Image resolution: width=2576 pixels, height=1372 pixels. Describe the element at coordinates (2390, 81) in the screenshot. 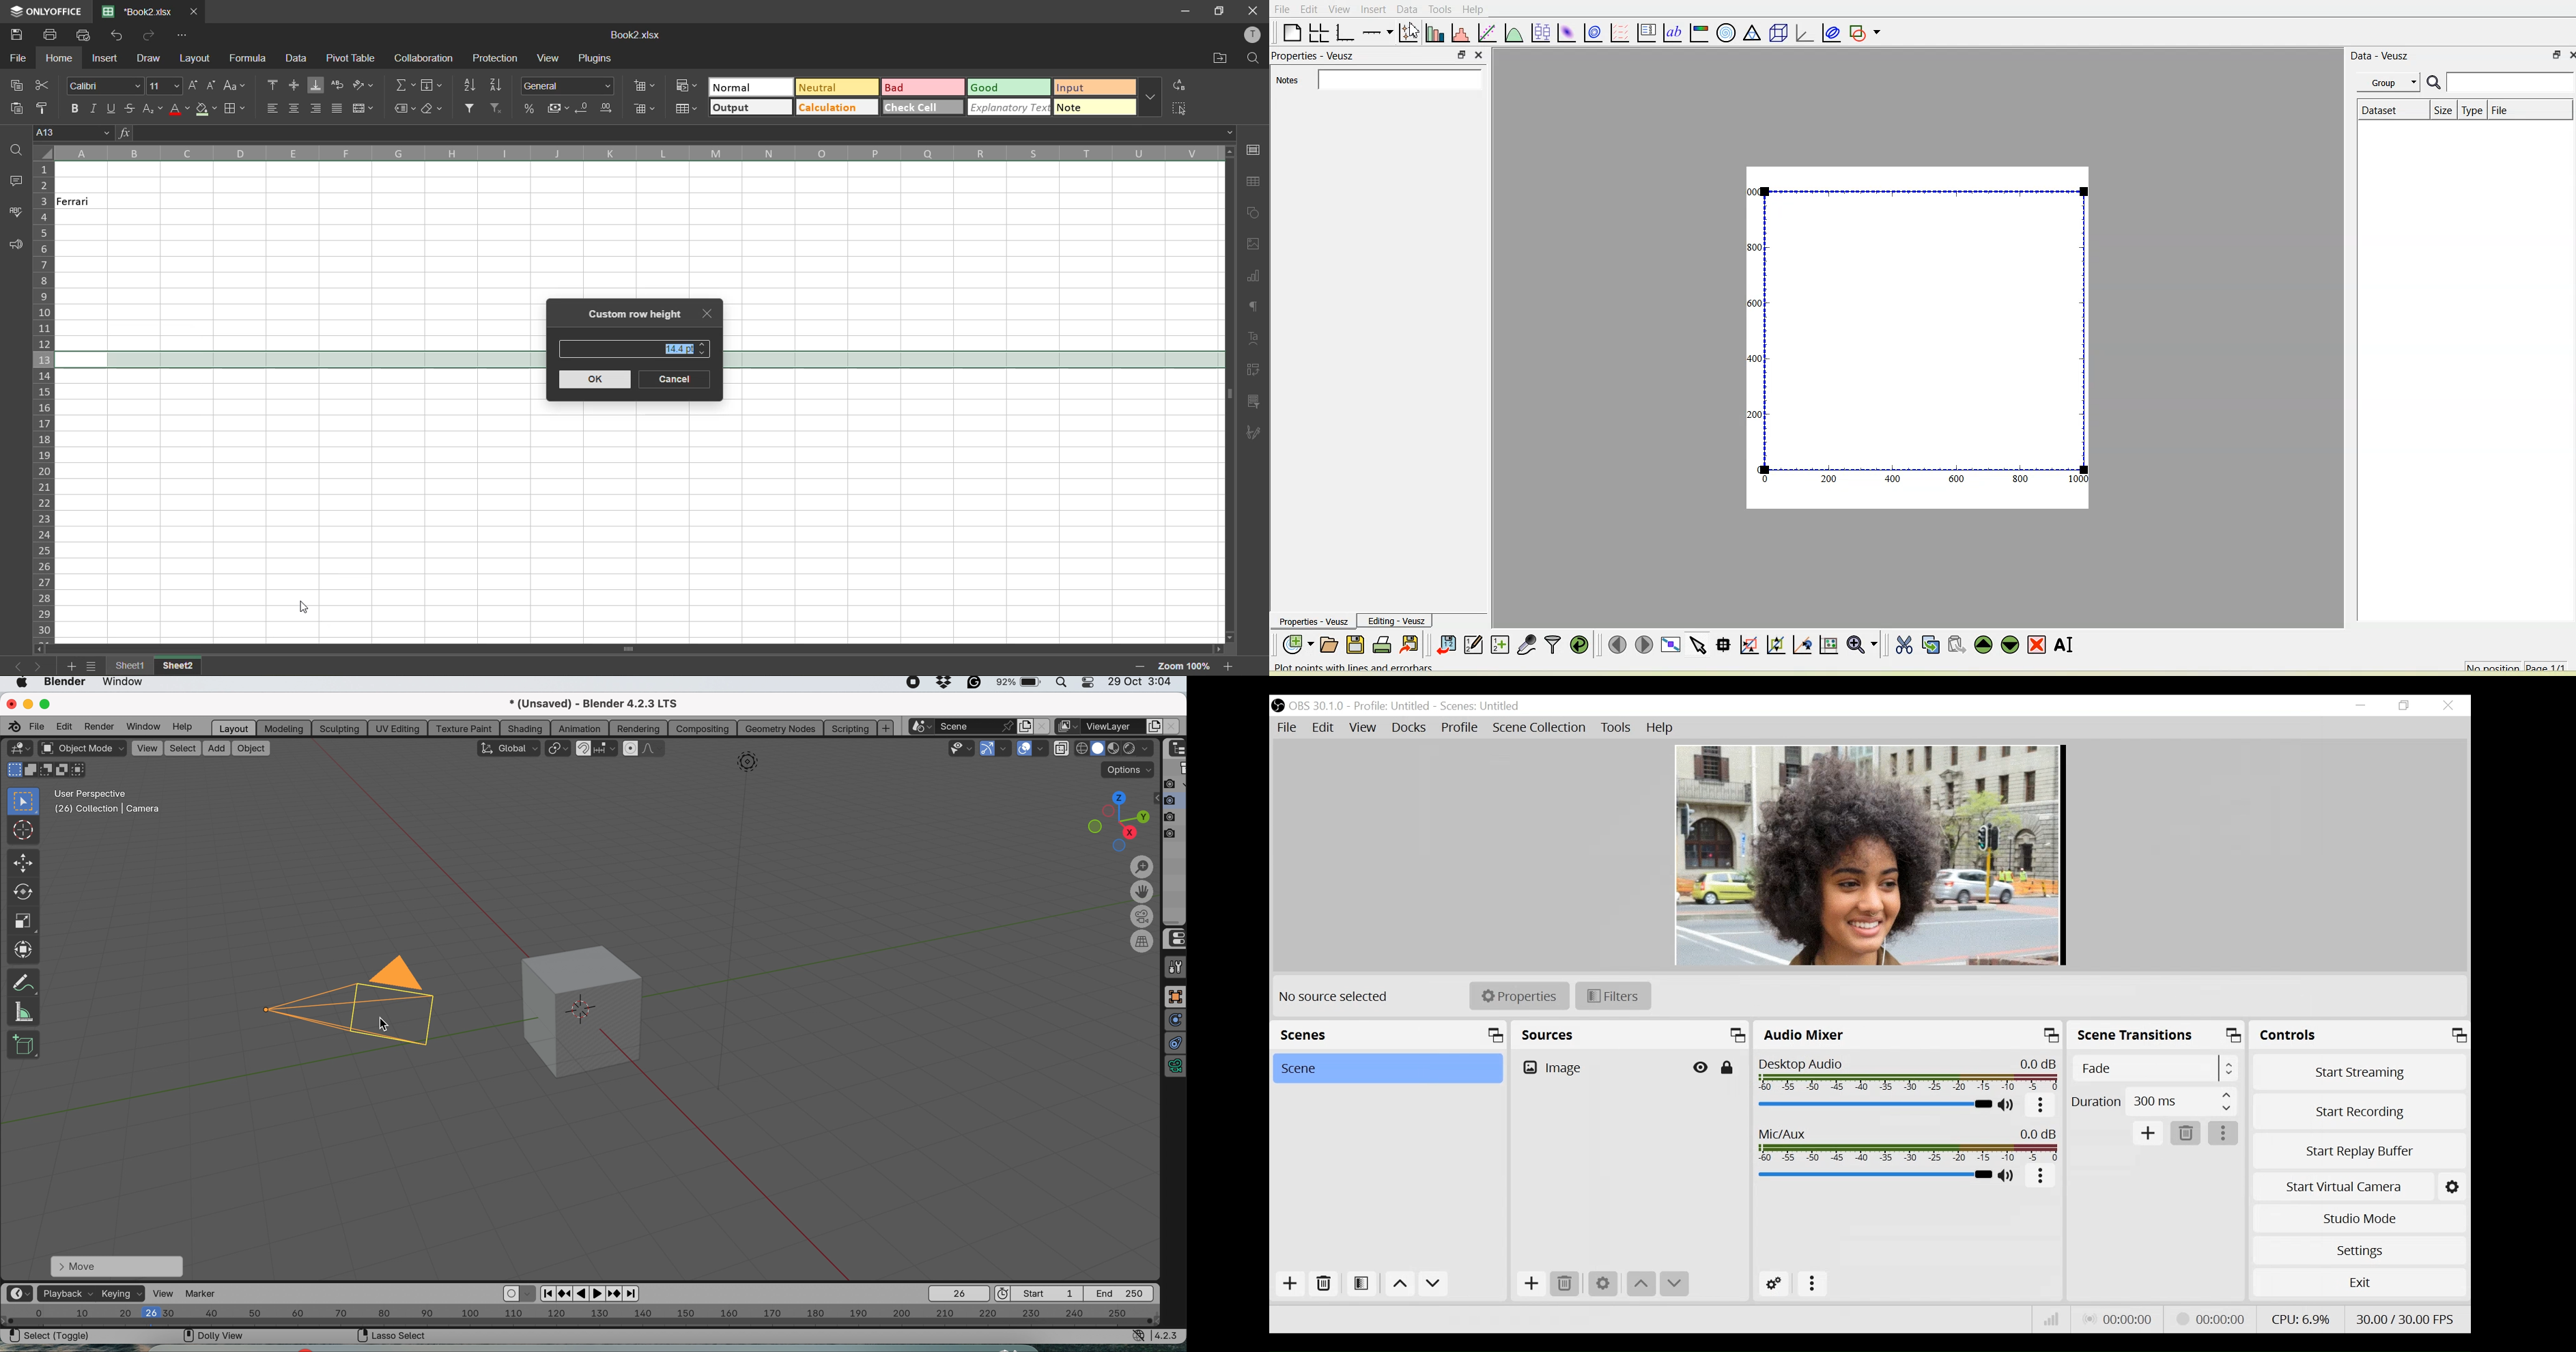

I see `Group` at that location.